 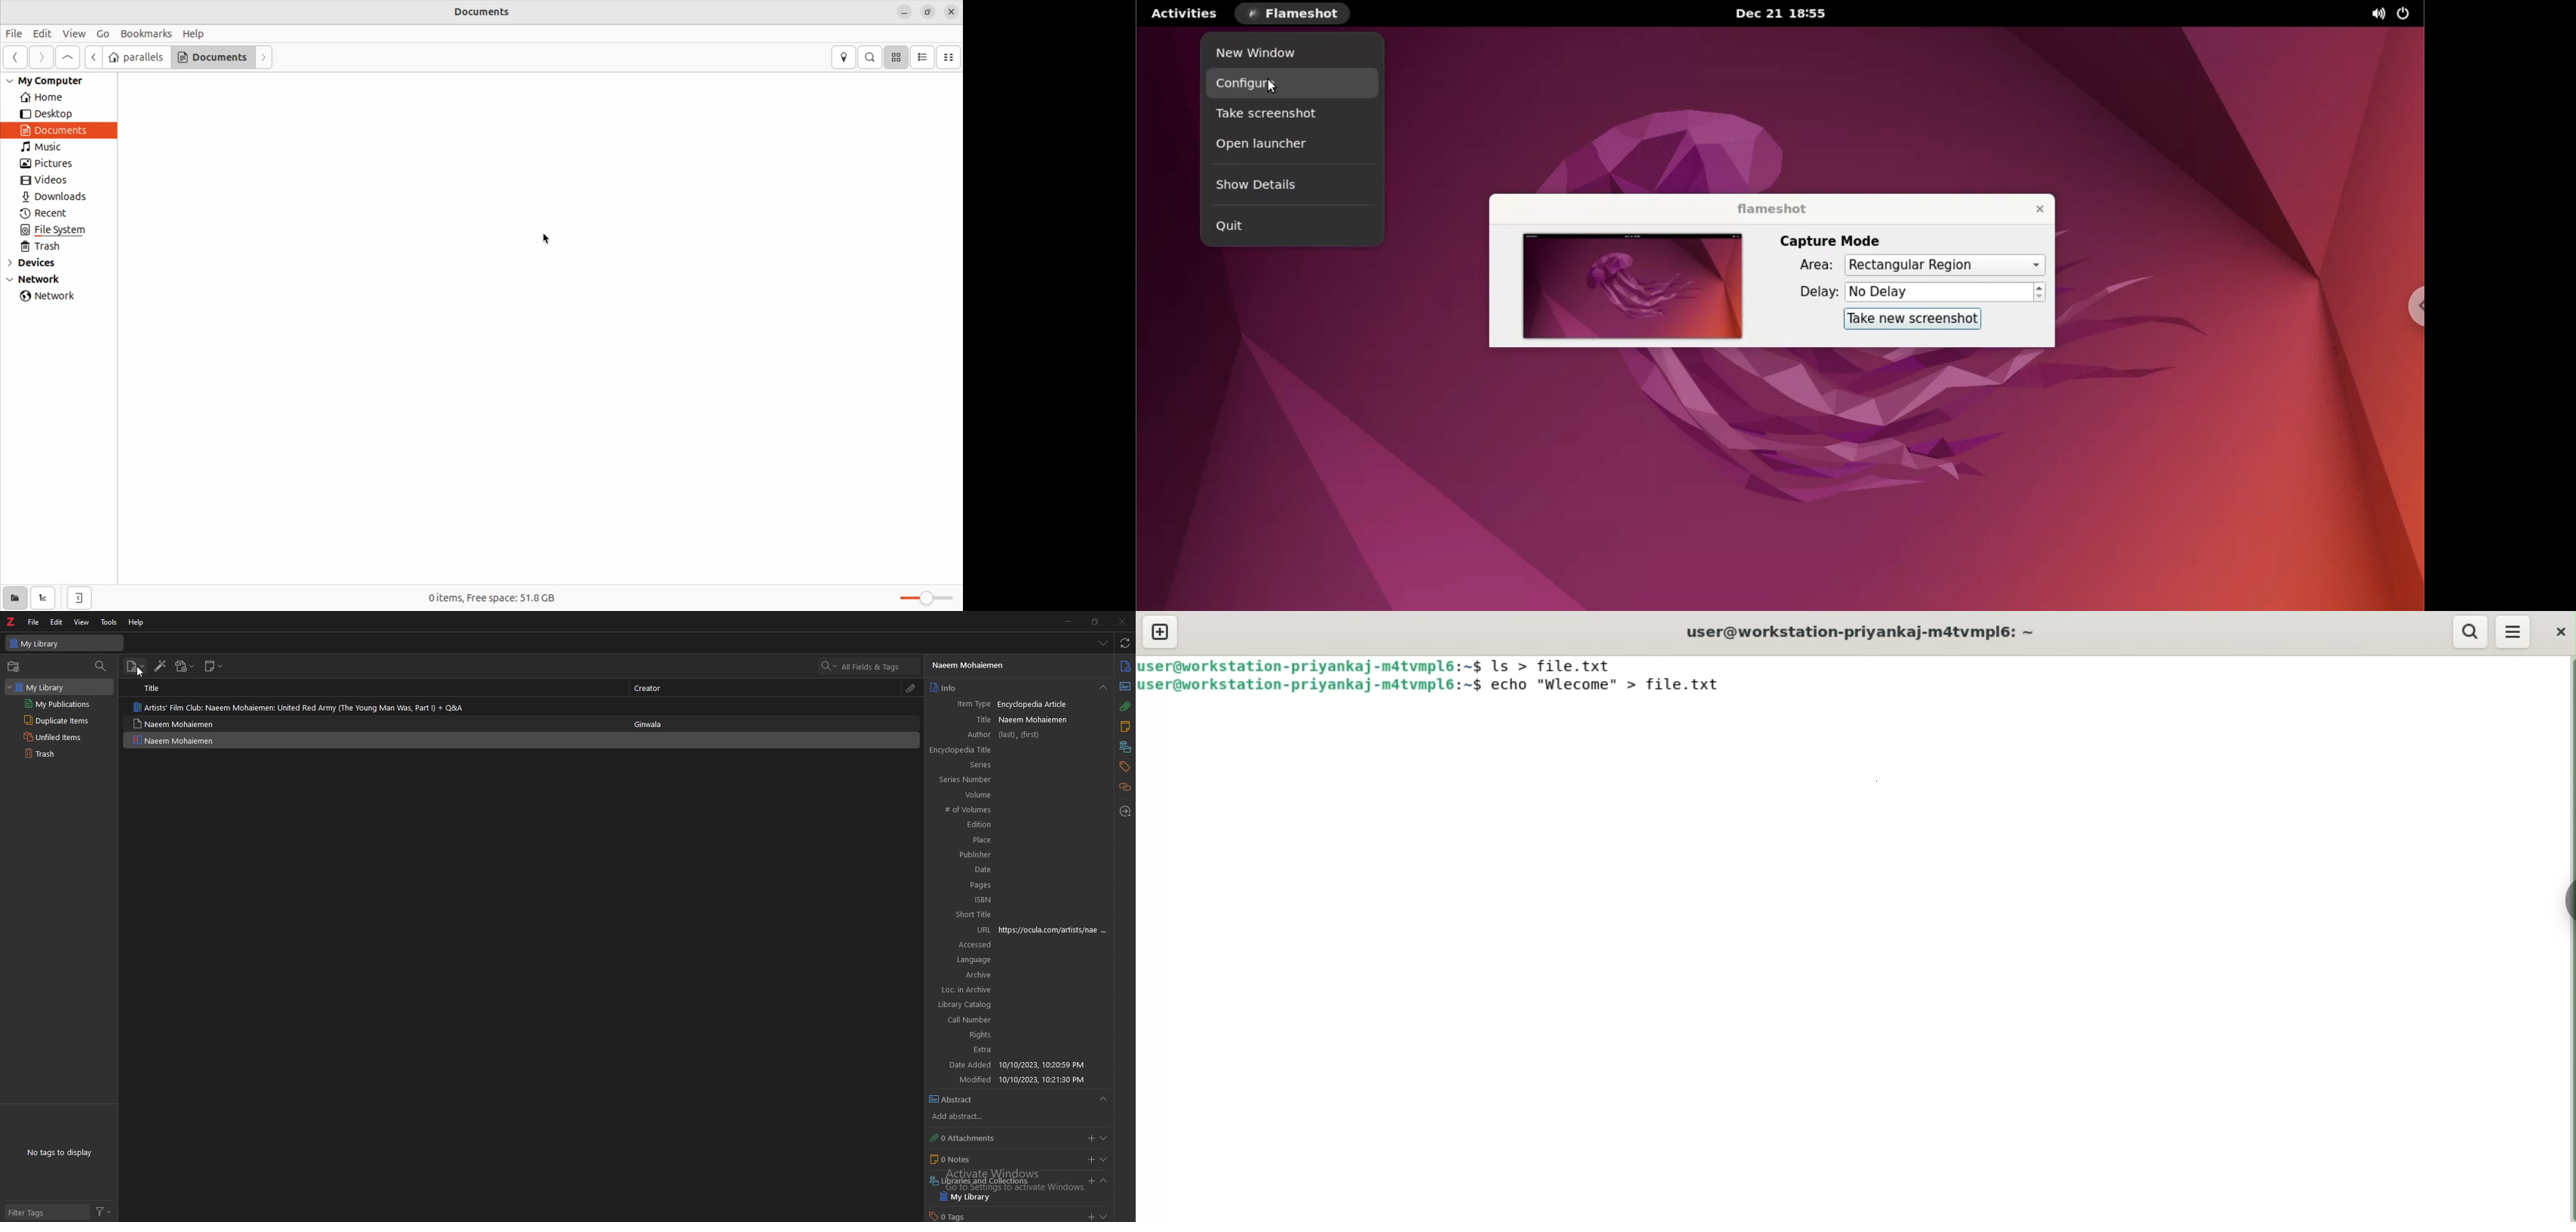 What do you see at coordinates (1057, 929) in the screenshot?
I see `url input` at bounding box center [1057, 929].